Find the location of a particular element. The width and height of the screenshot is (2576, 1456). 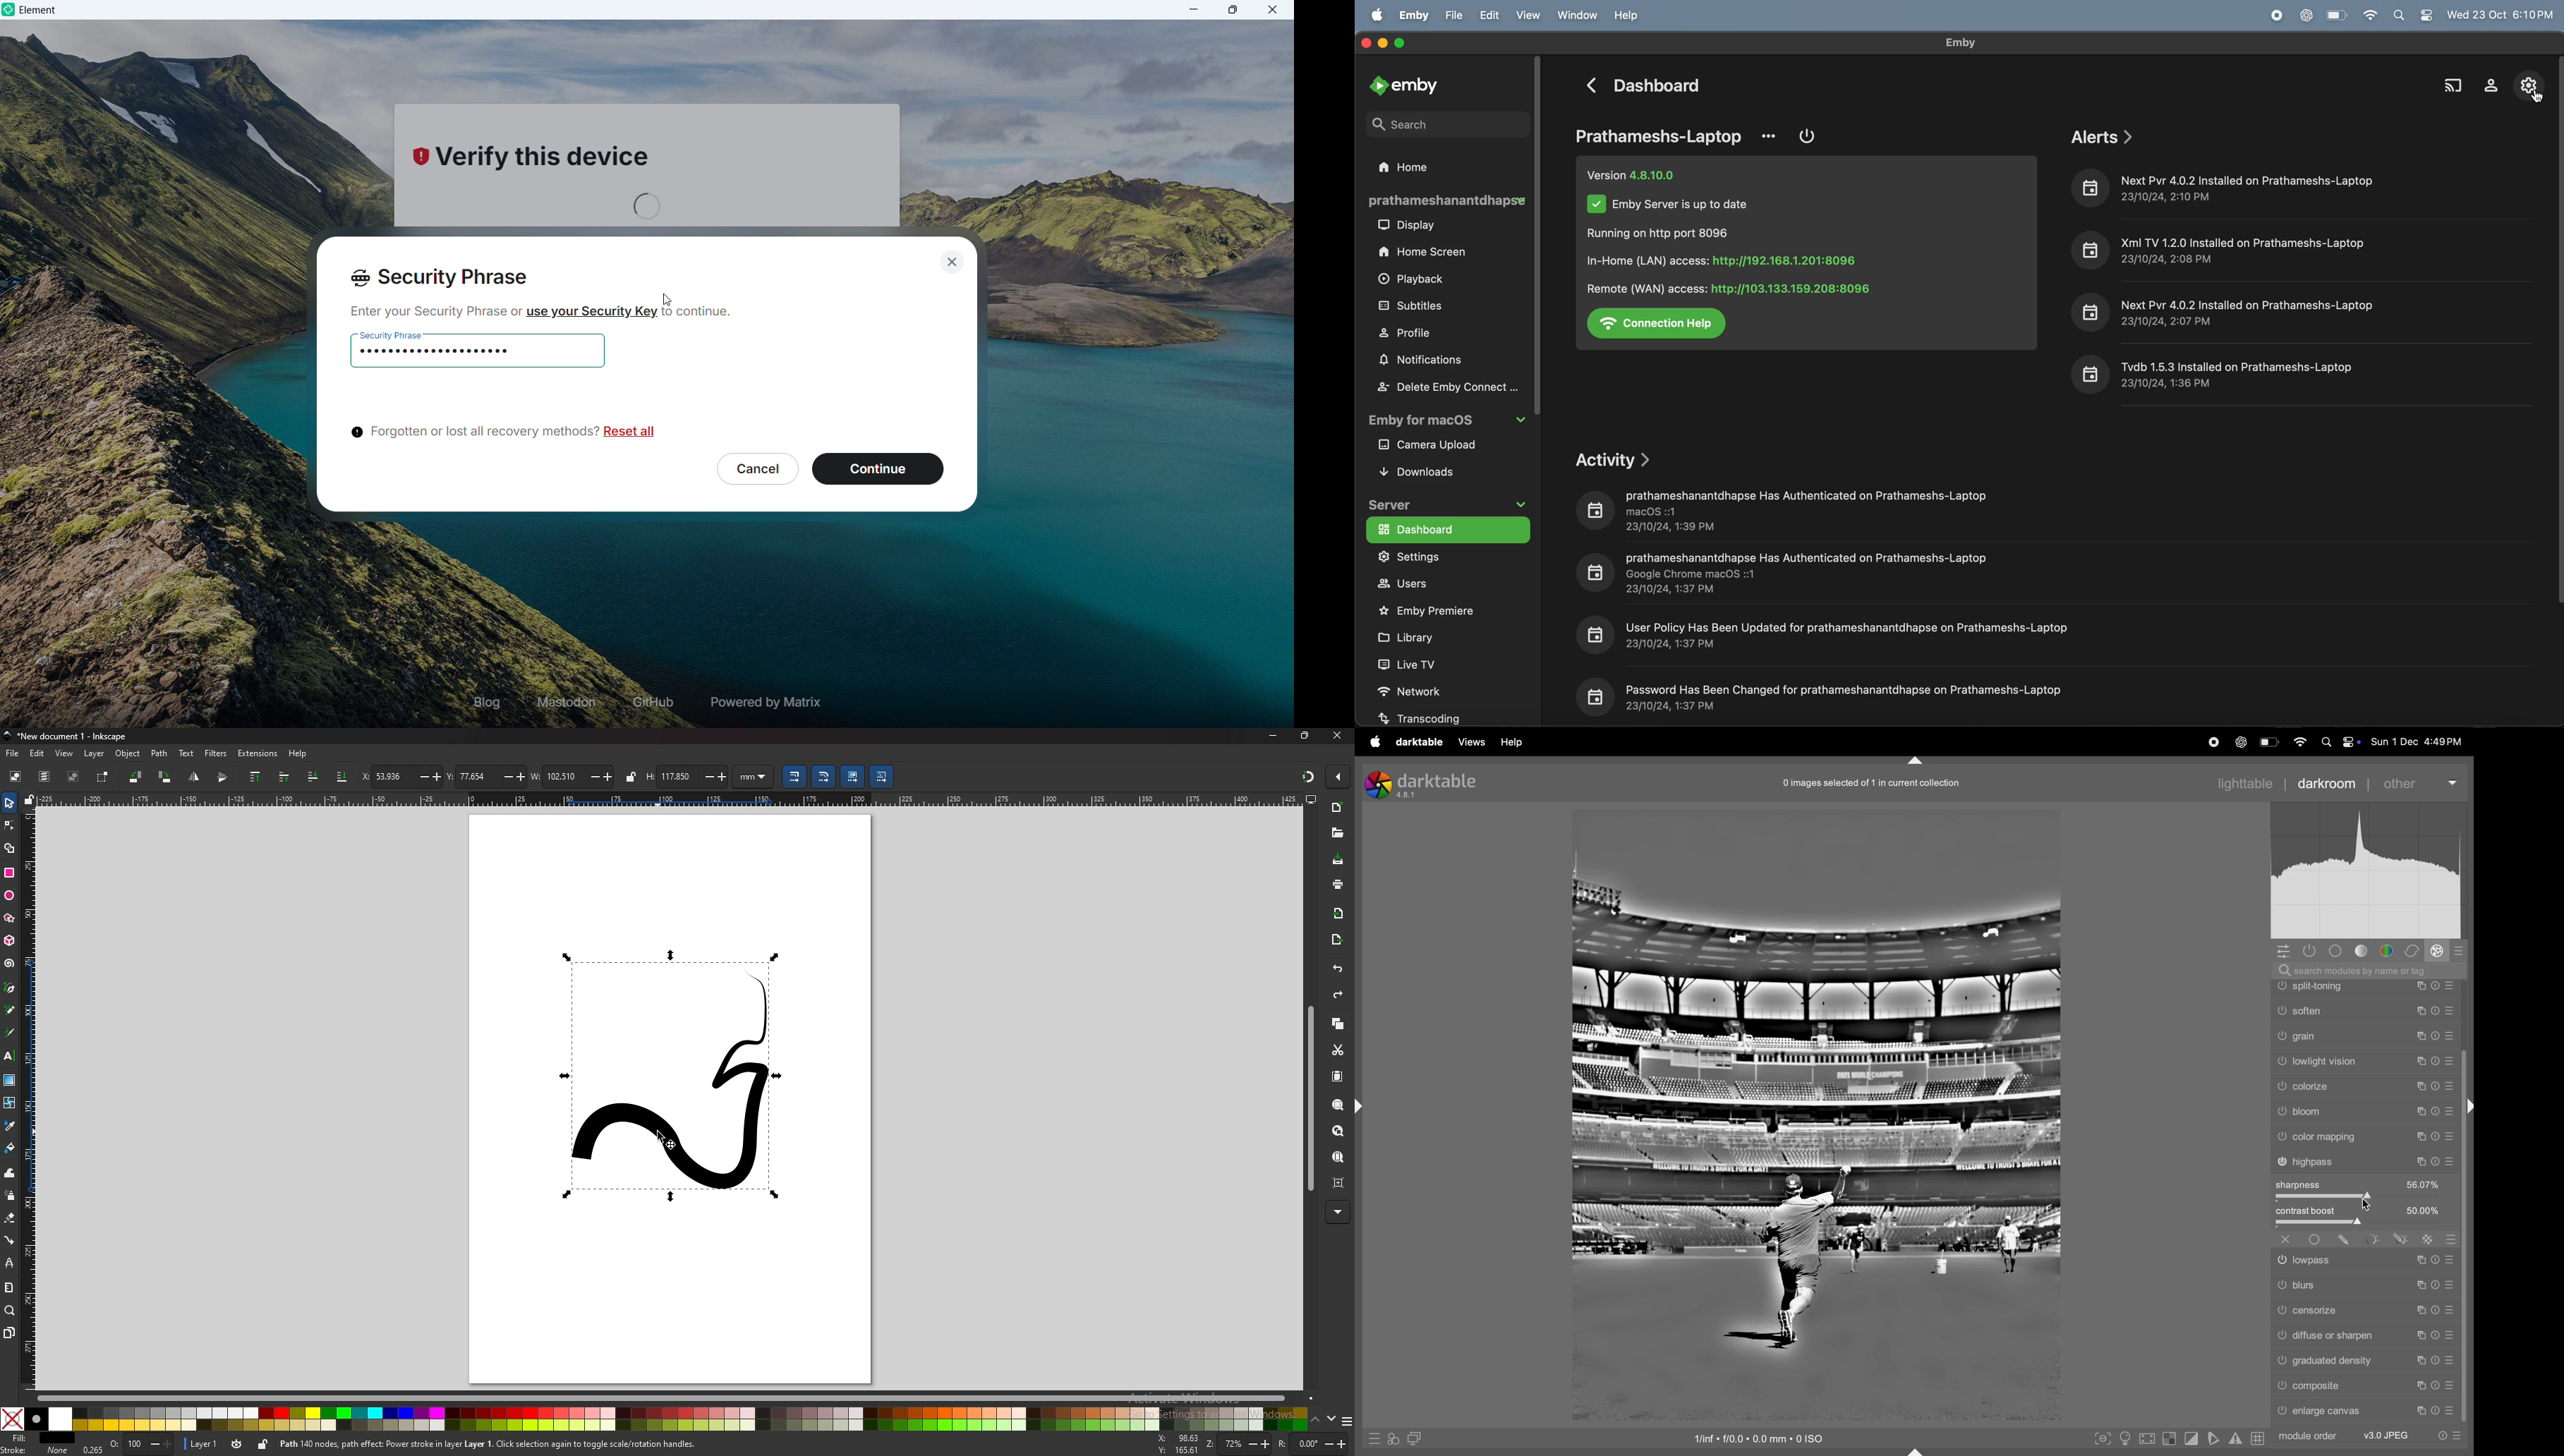

base is located at coordinates (2339, 951).